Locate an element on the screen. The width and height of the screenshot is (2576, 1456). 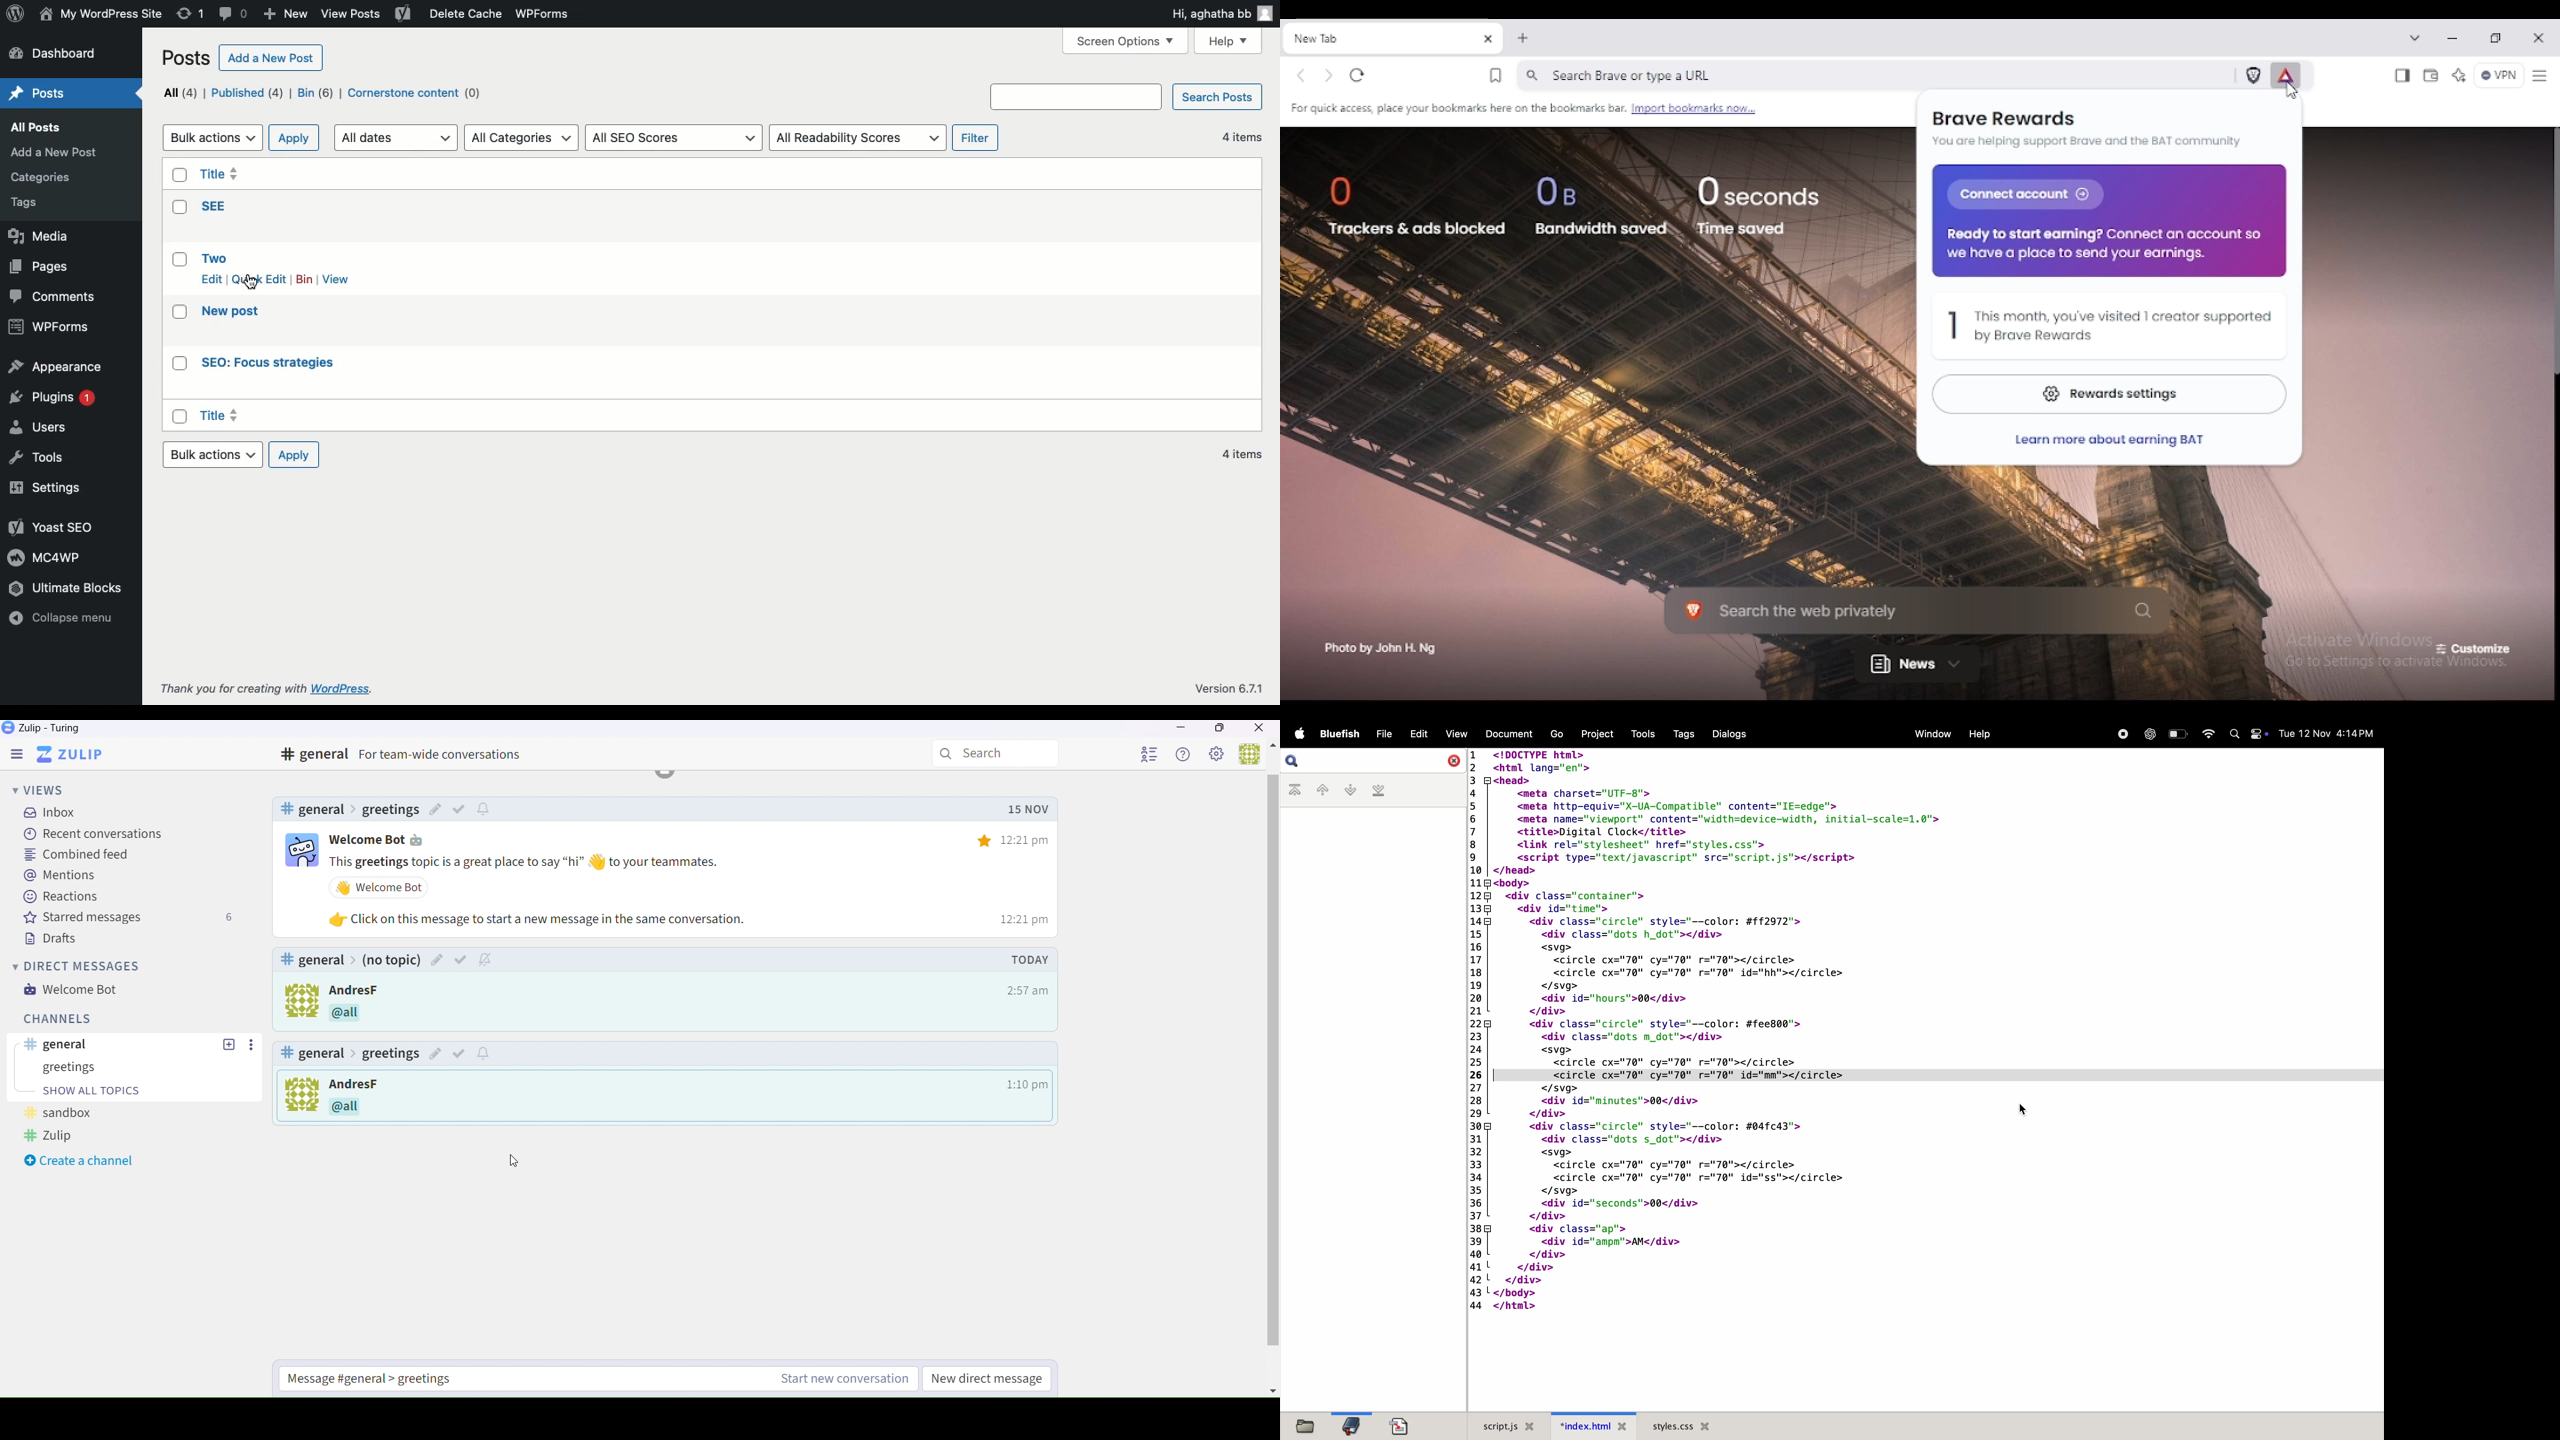
User List is located at coordinates (1151, 755).